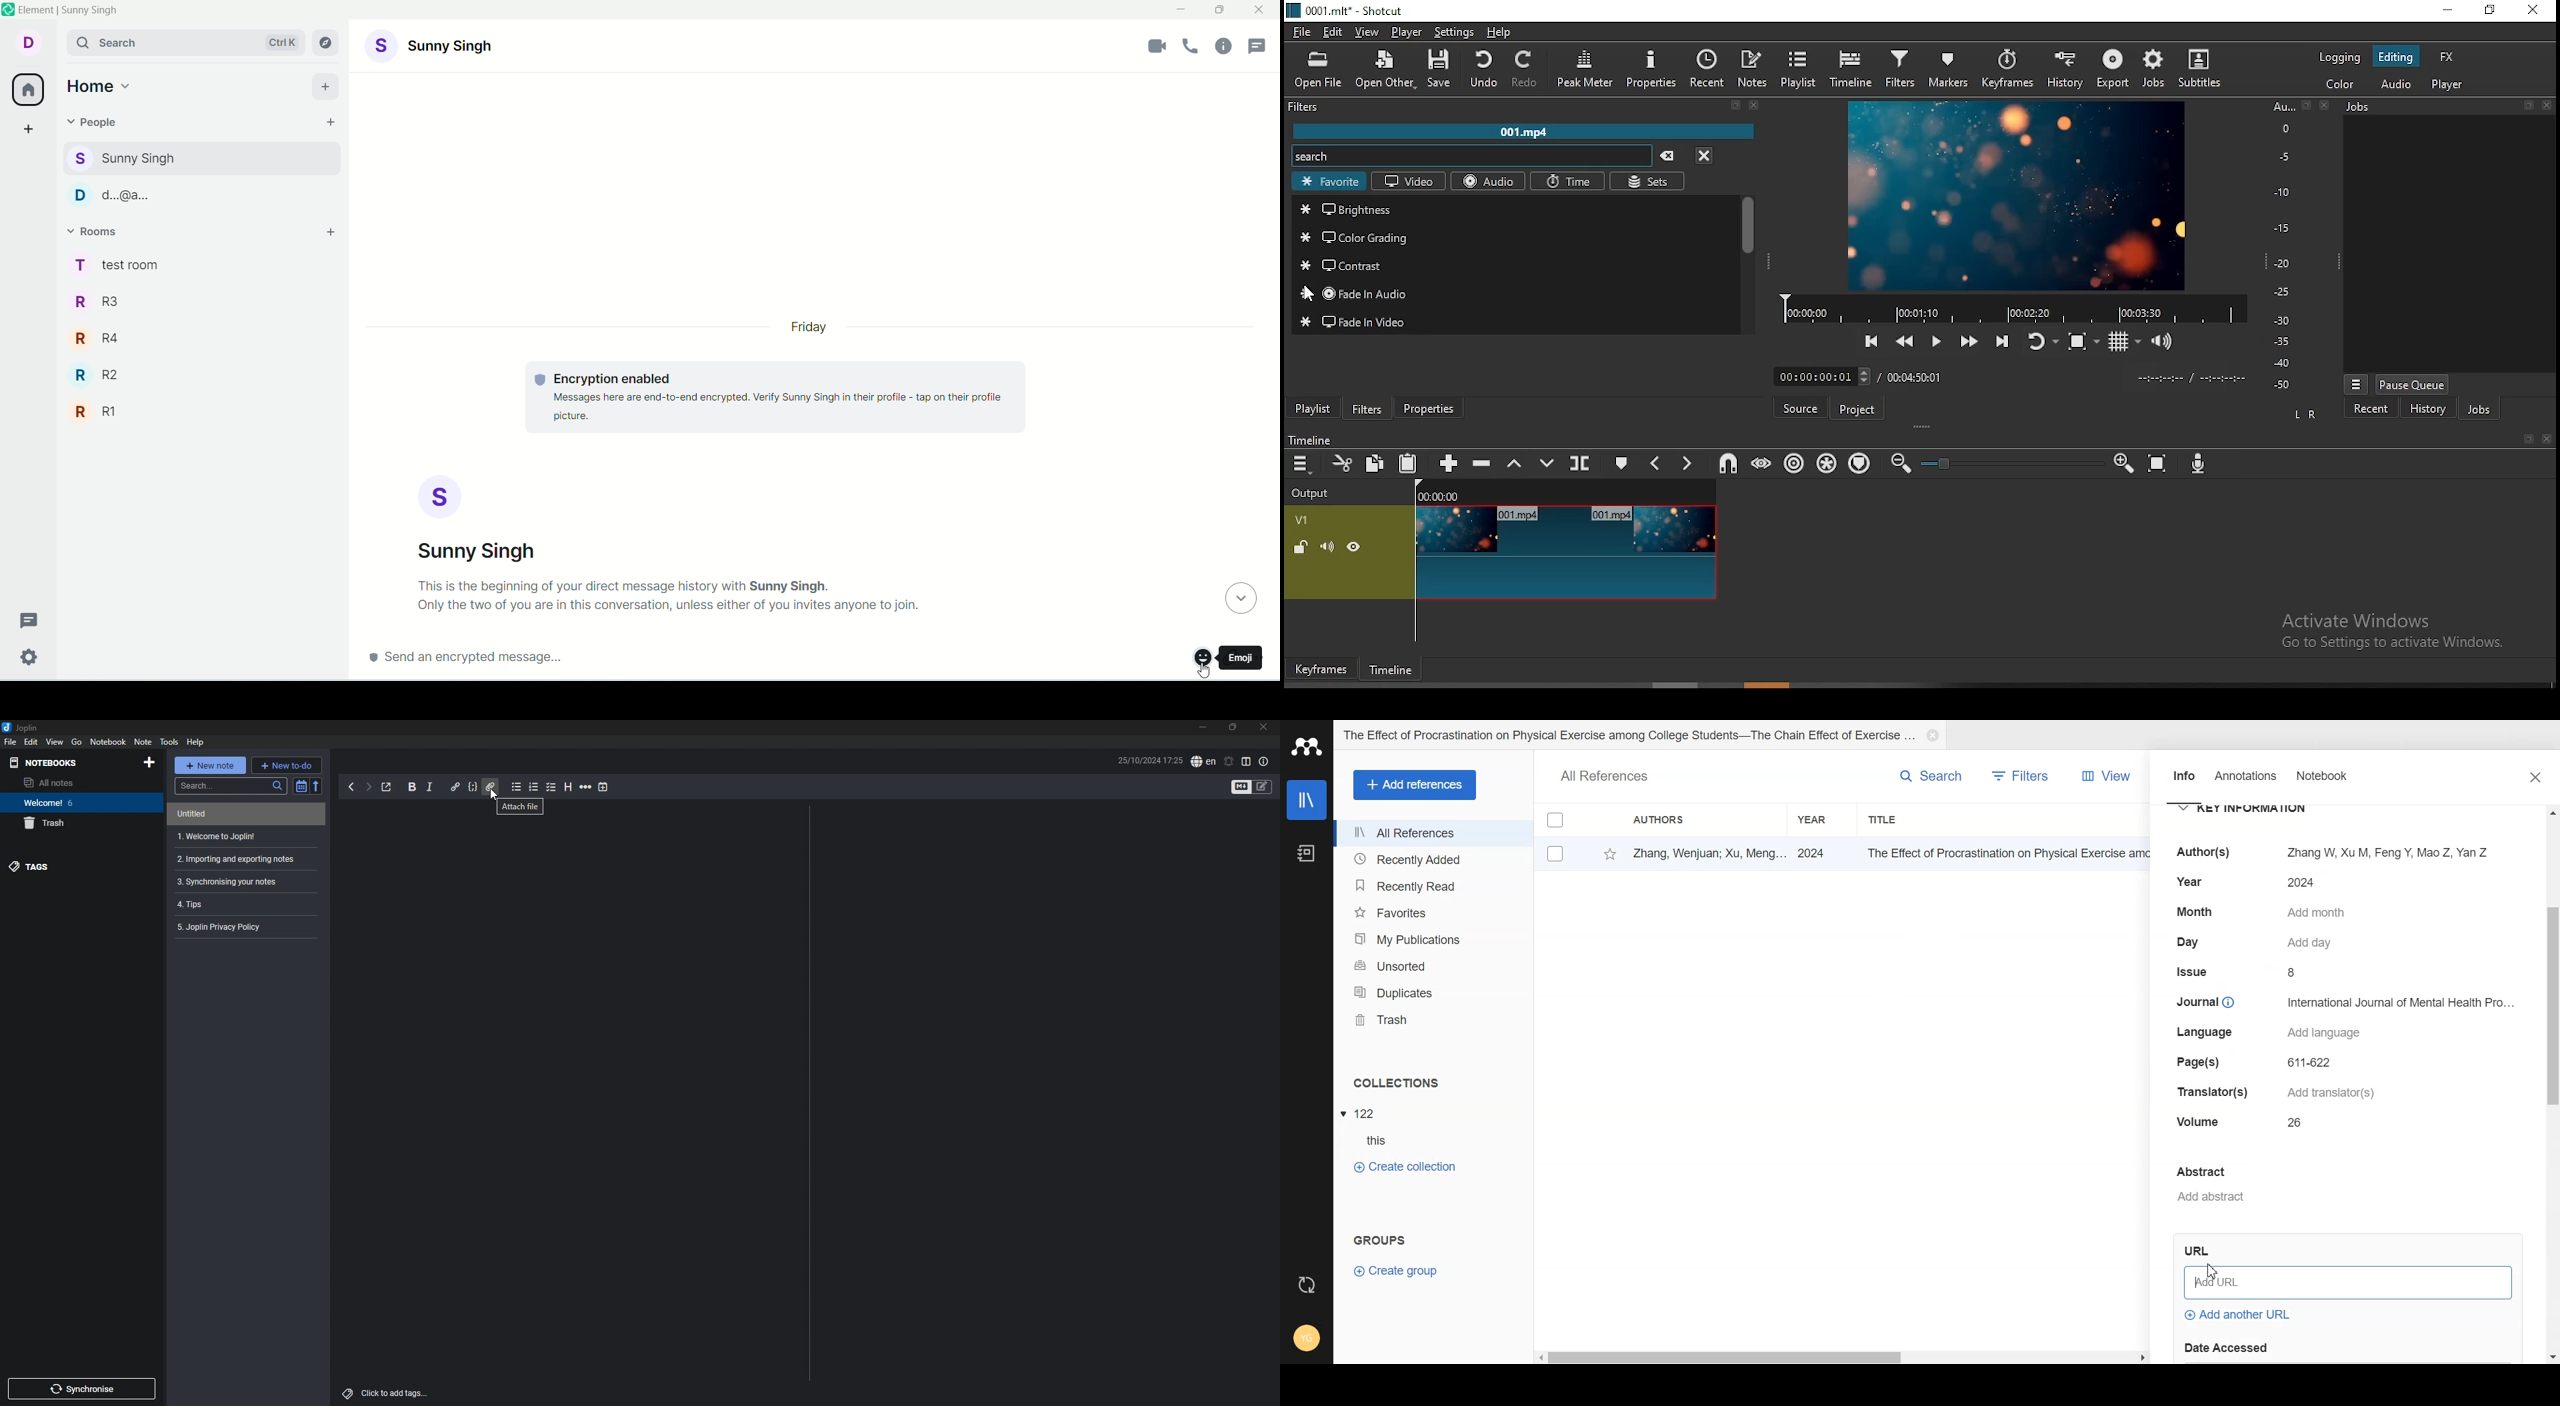  What do you see at coordinates (1362, 1113) in the screenshot?
I see `File` at bounding box center [1362, 1113].